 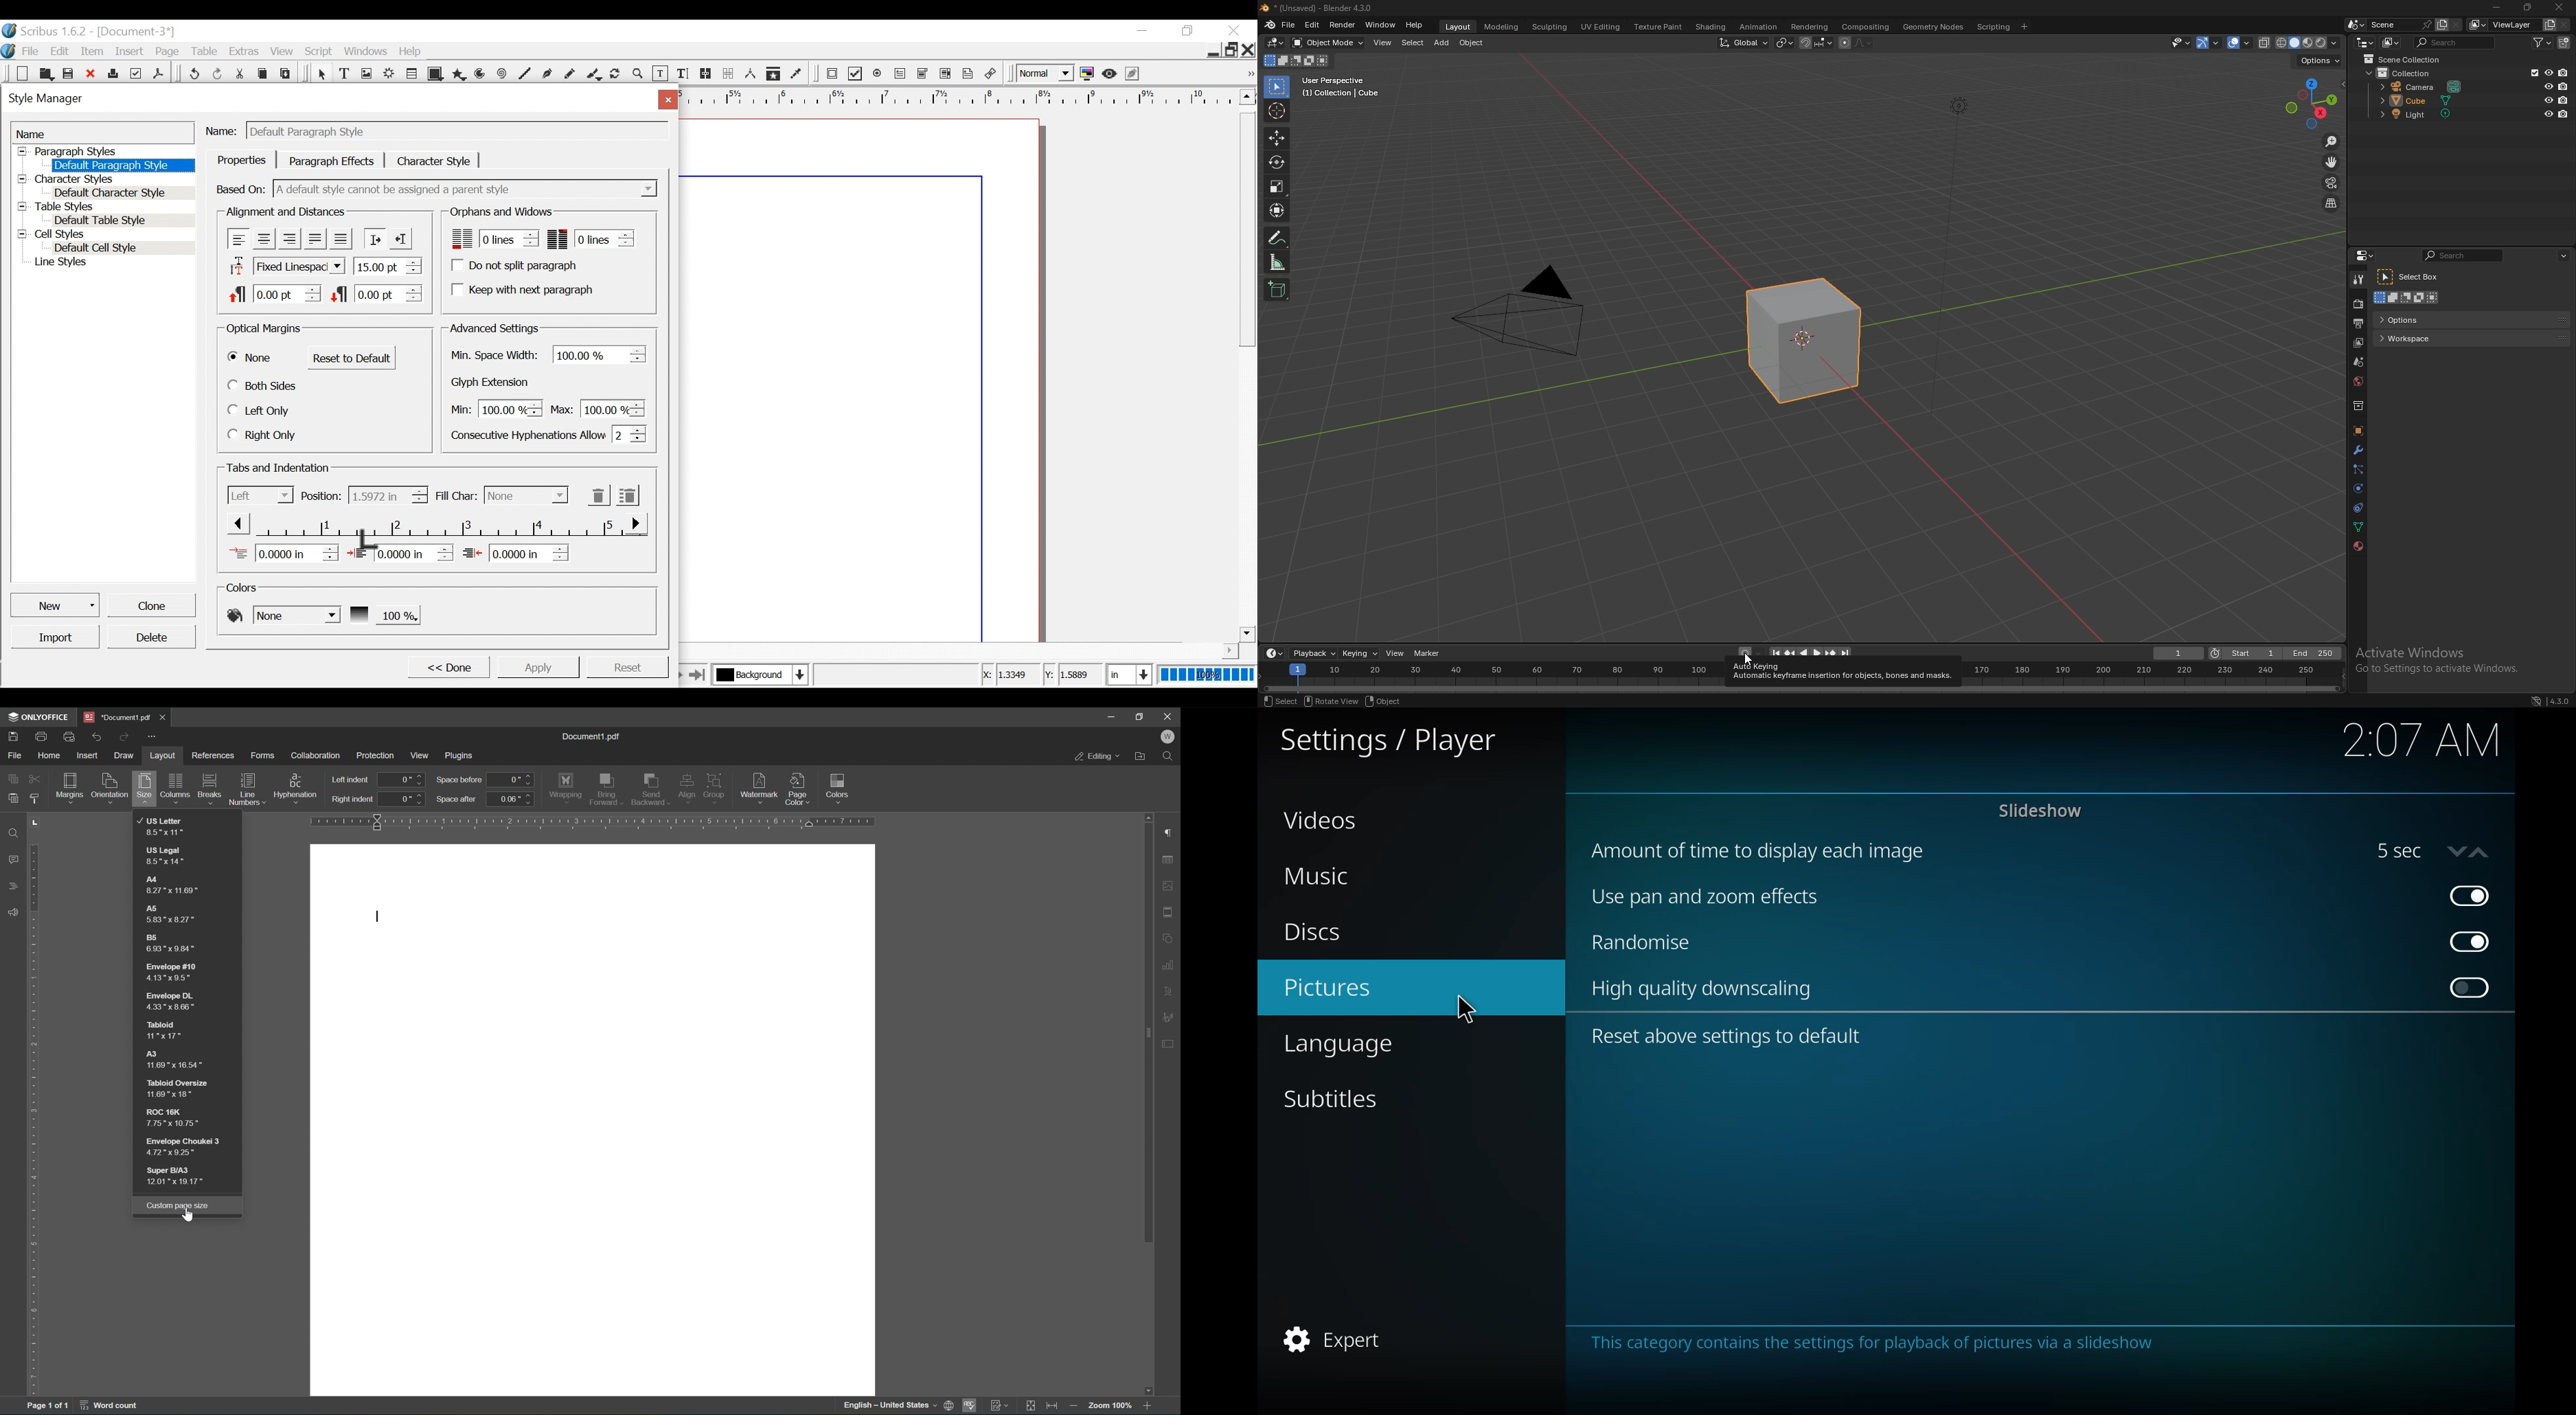 What do you see at coordinates (899, 1407) in the screenshot?
I see `set document language` at bounding box center [899, 1407].